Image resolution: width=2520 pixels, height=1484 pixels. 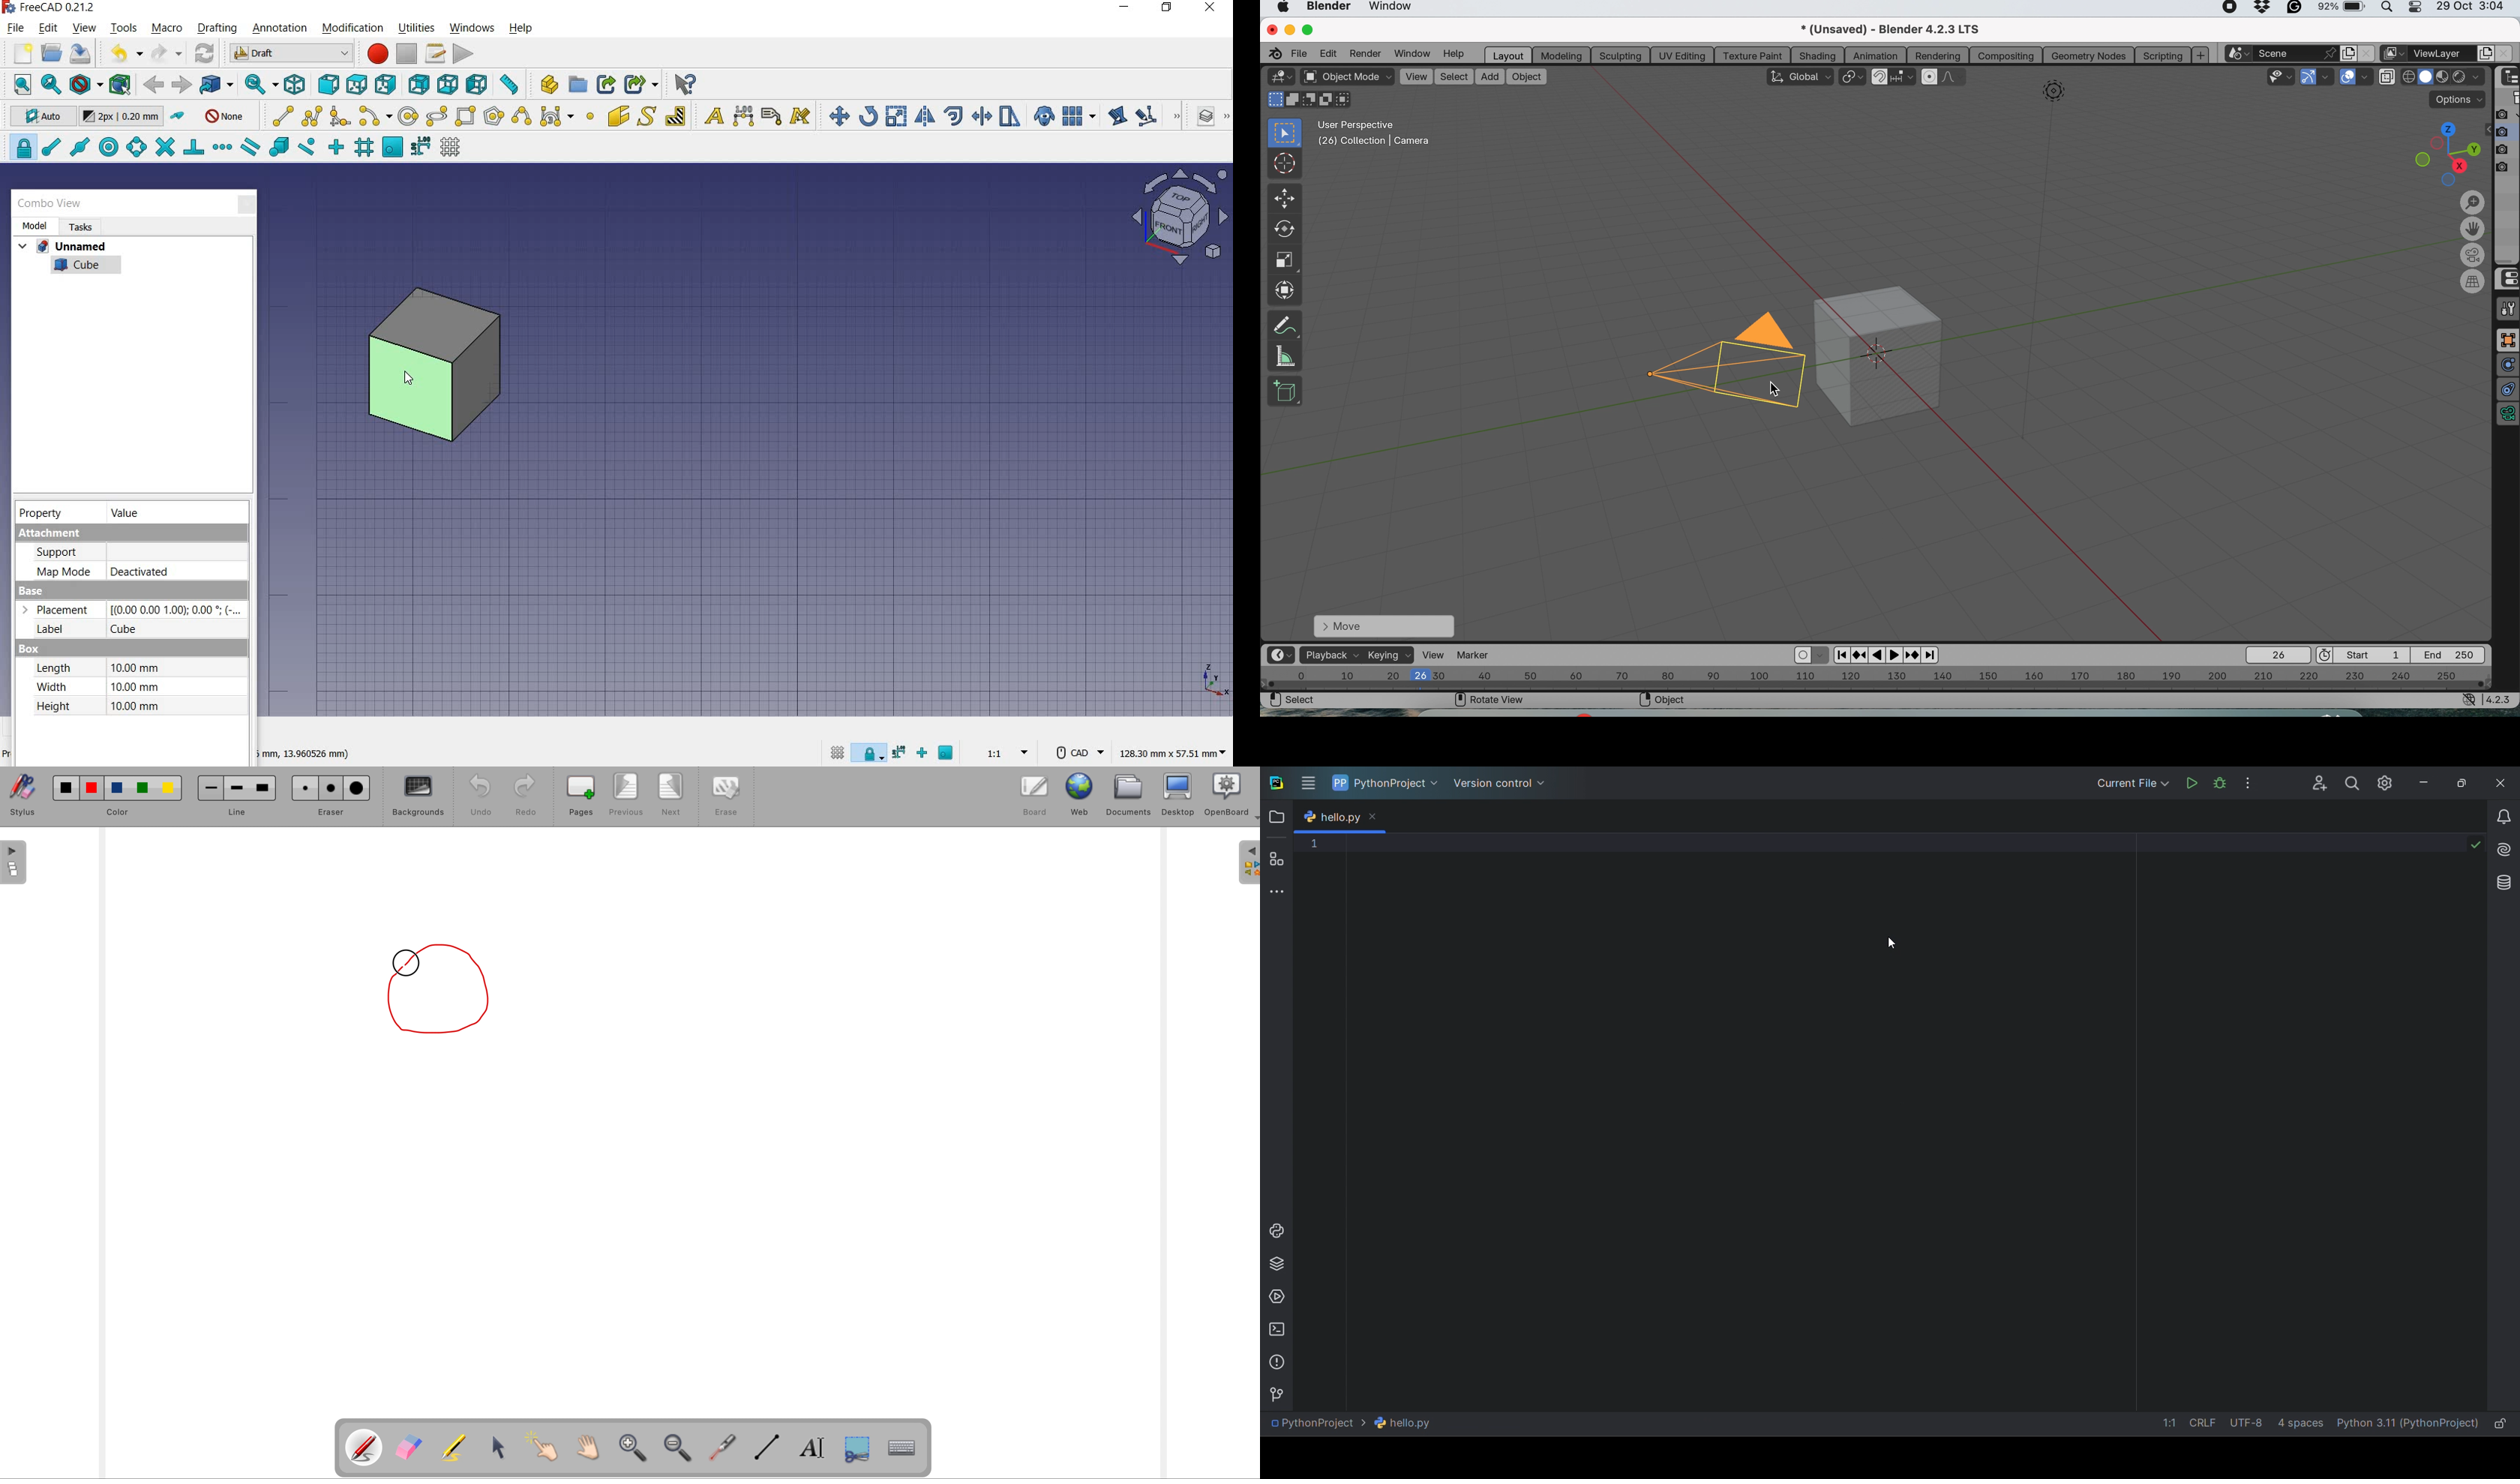 I want to click on snap lock, so click(x=868, y=755).